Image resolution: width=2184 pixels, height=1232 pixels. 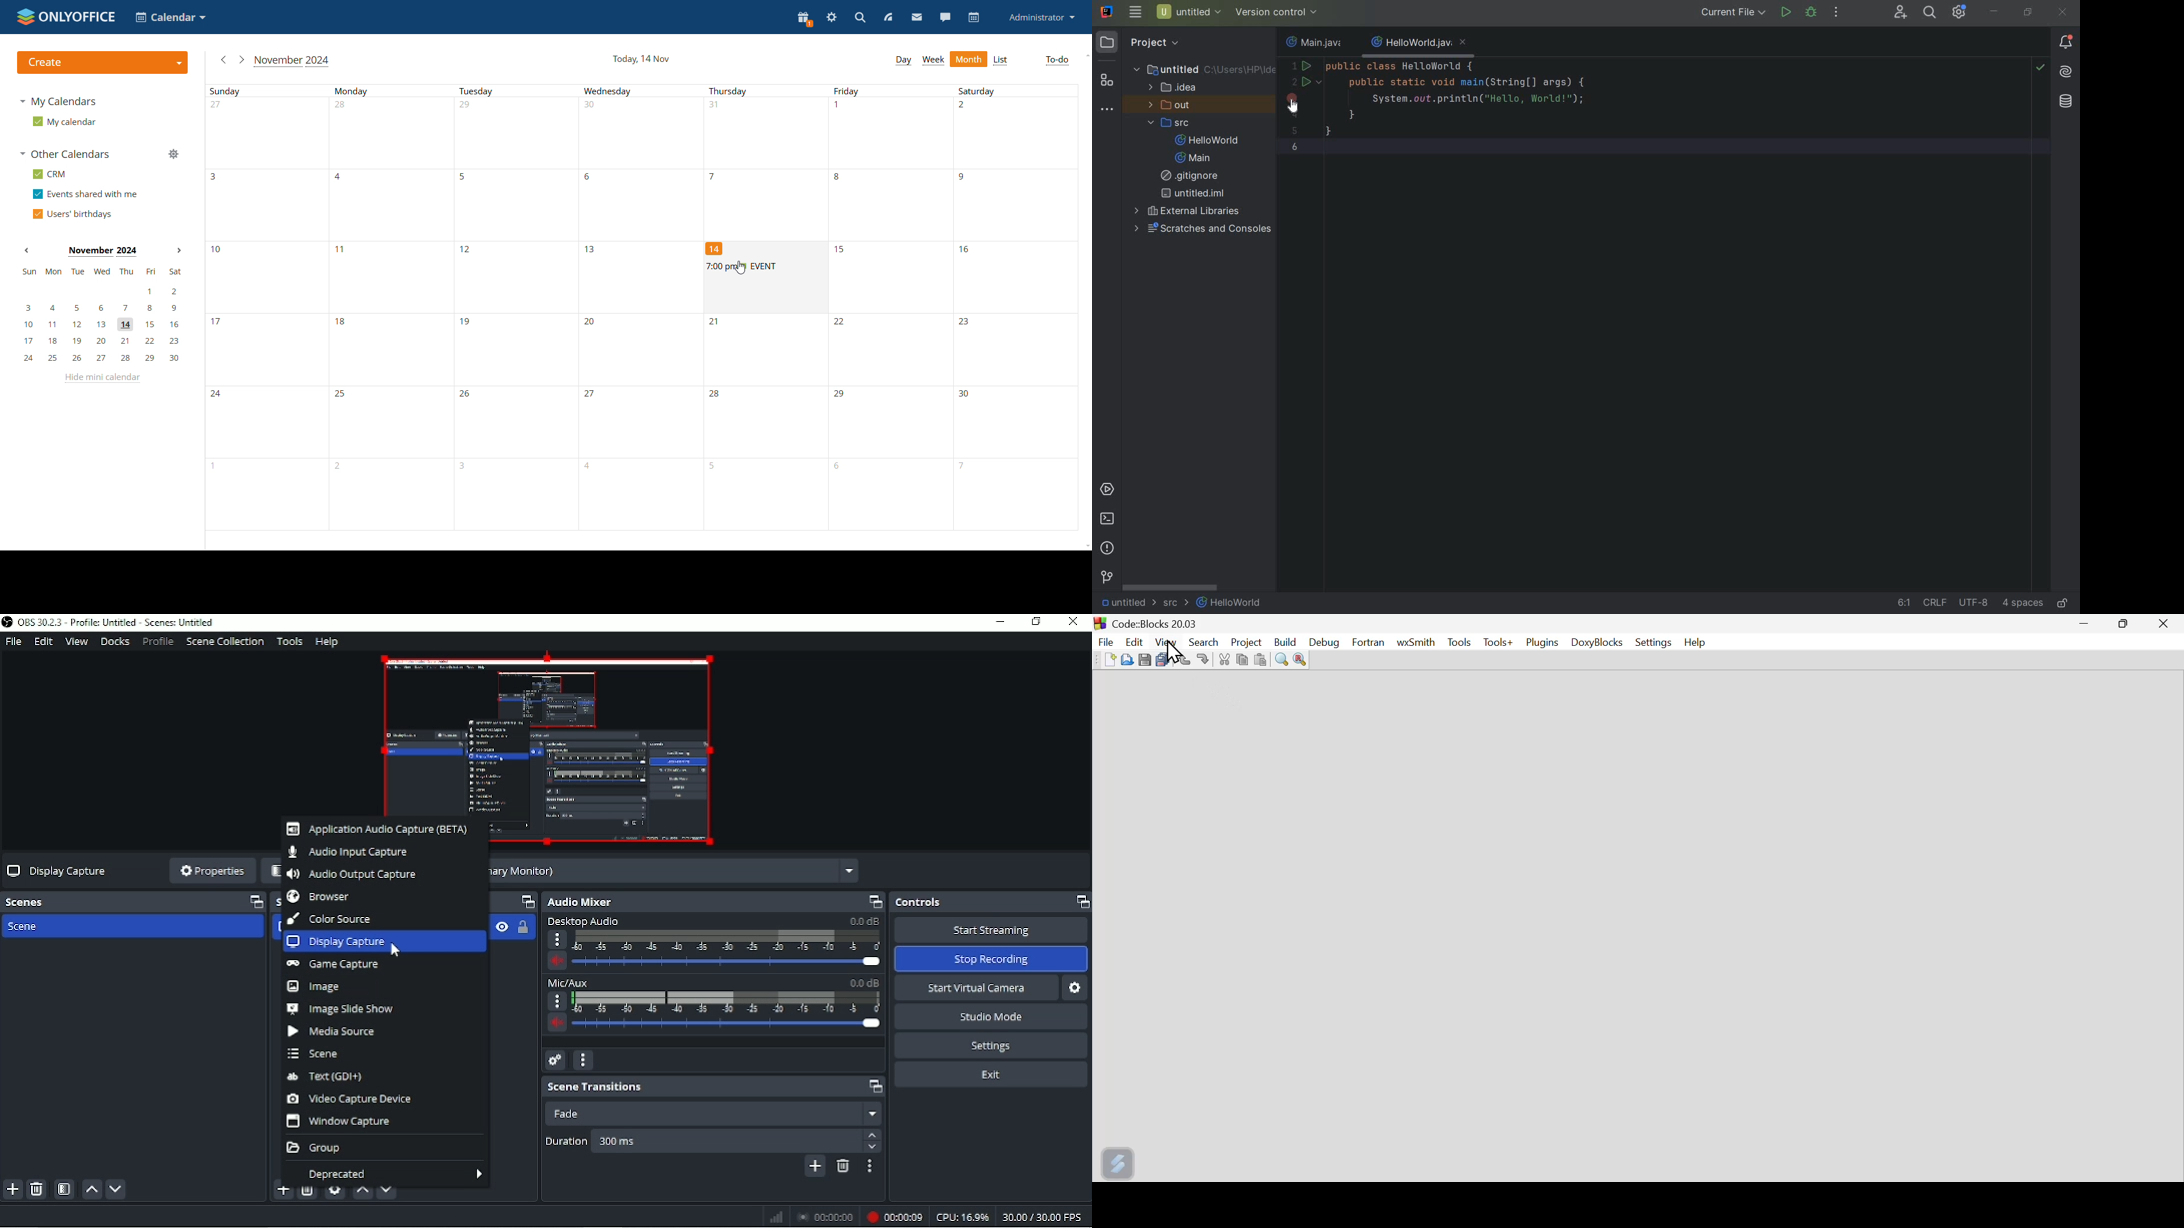 What do you see at coordinates (327, 642) in the screenshot?
I see `Help` at bounding box center [327, 642].